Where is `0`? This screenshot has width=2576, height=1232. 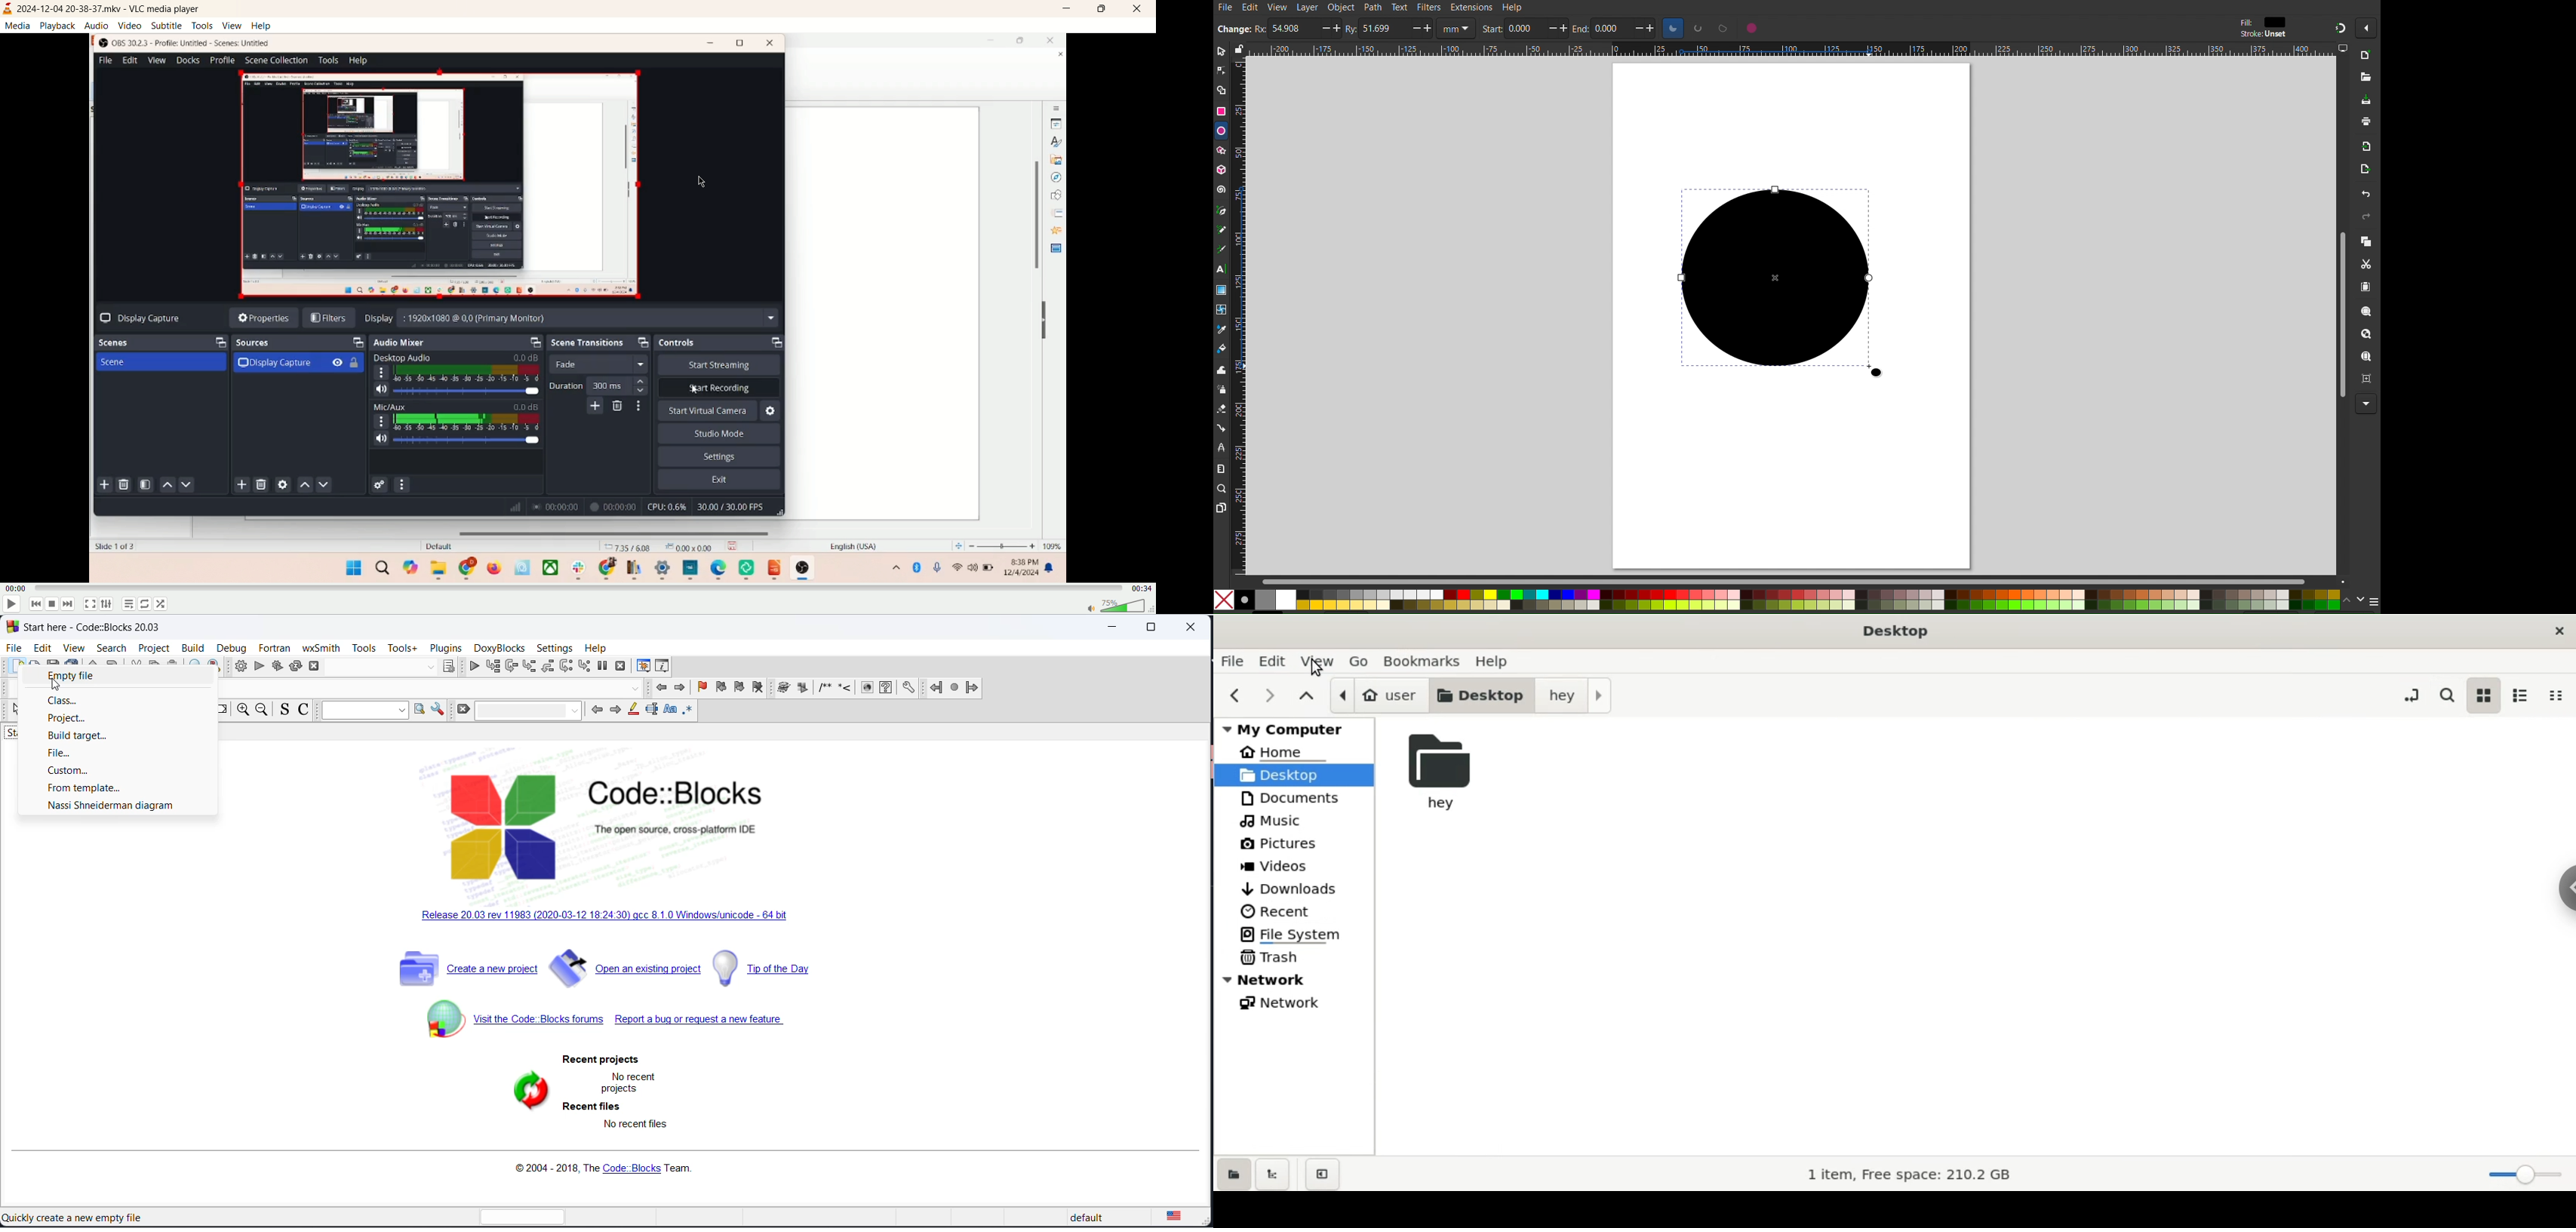 0 is located at coordinates (1527, 28).